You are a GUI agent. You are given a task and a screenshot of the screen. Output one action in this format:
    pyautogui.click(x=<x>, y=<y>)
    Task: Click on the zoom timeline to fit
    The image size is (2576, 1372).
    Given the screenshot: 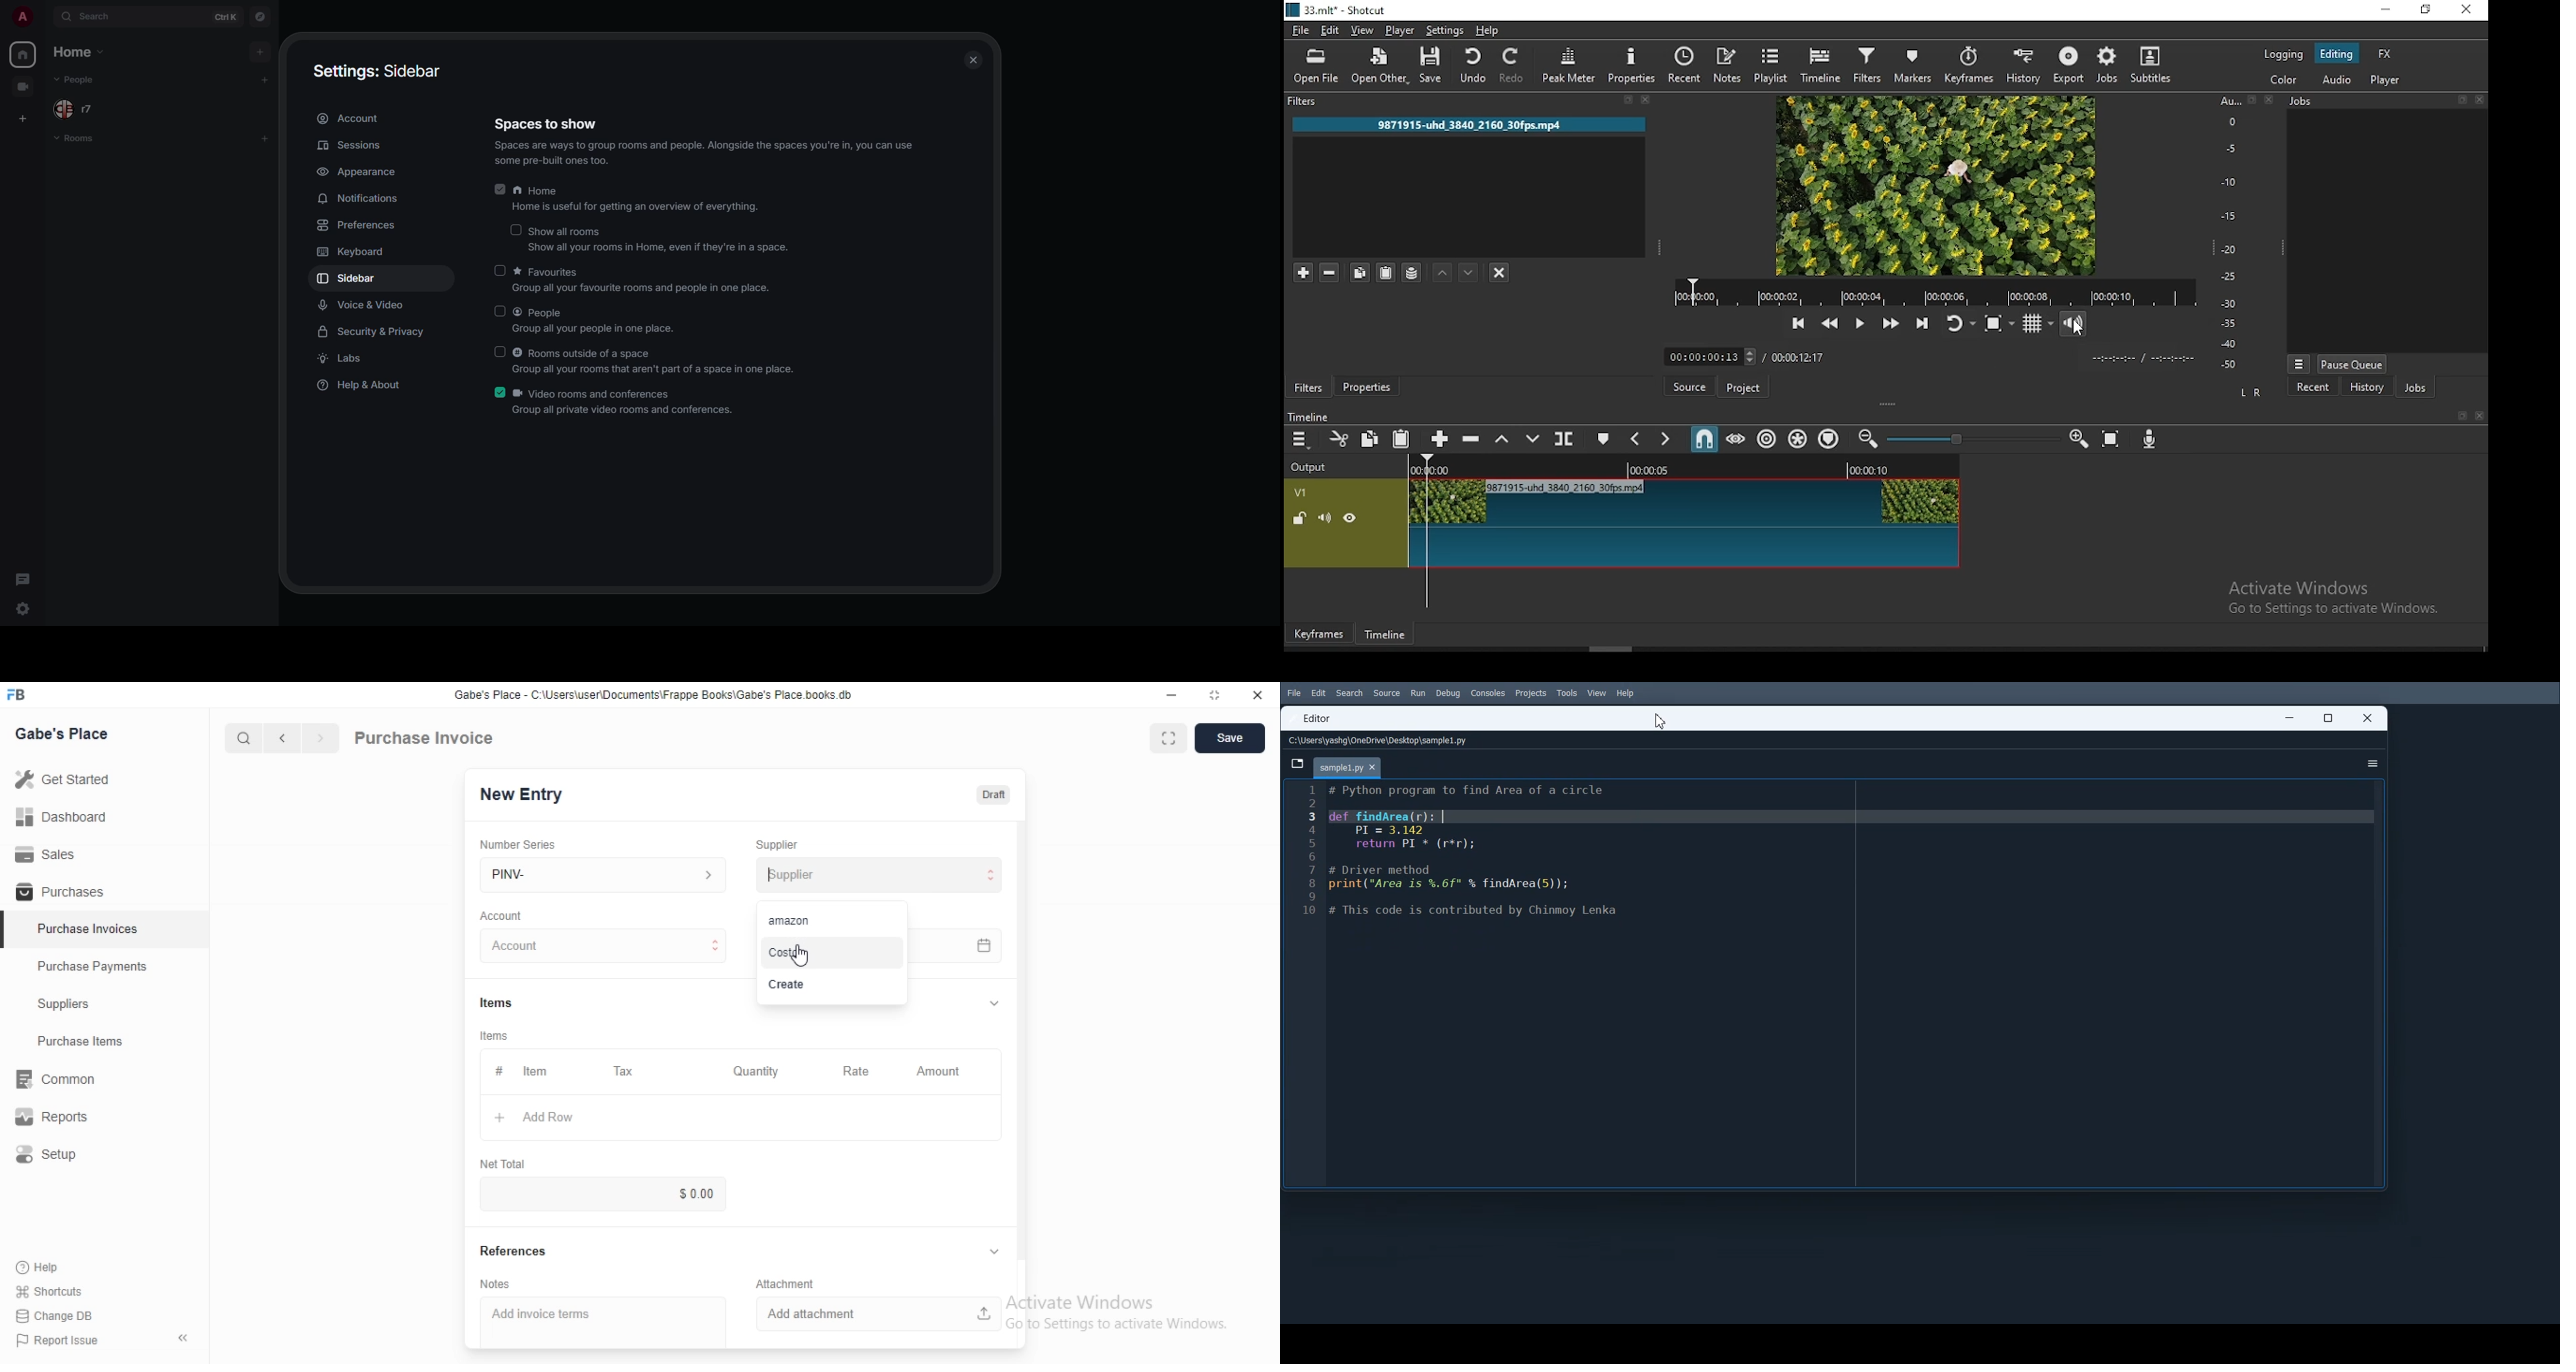 What is the action you would take?
    pyautogui.click(x=2113, y=439)
    